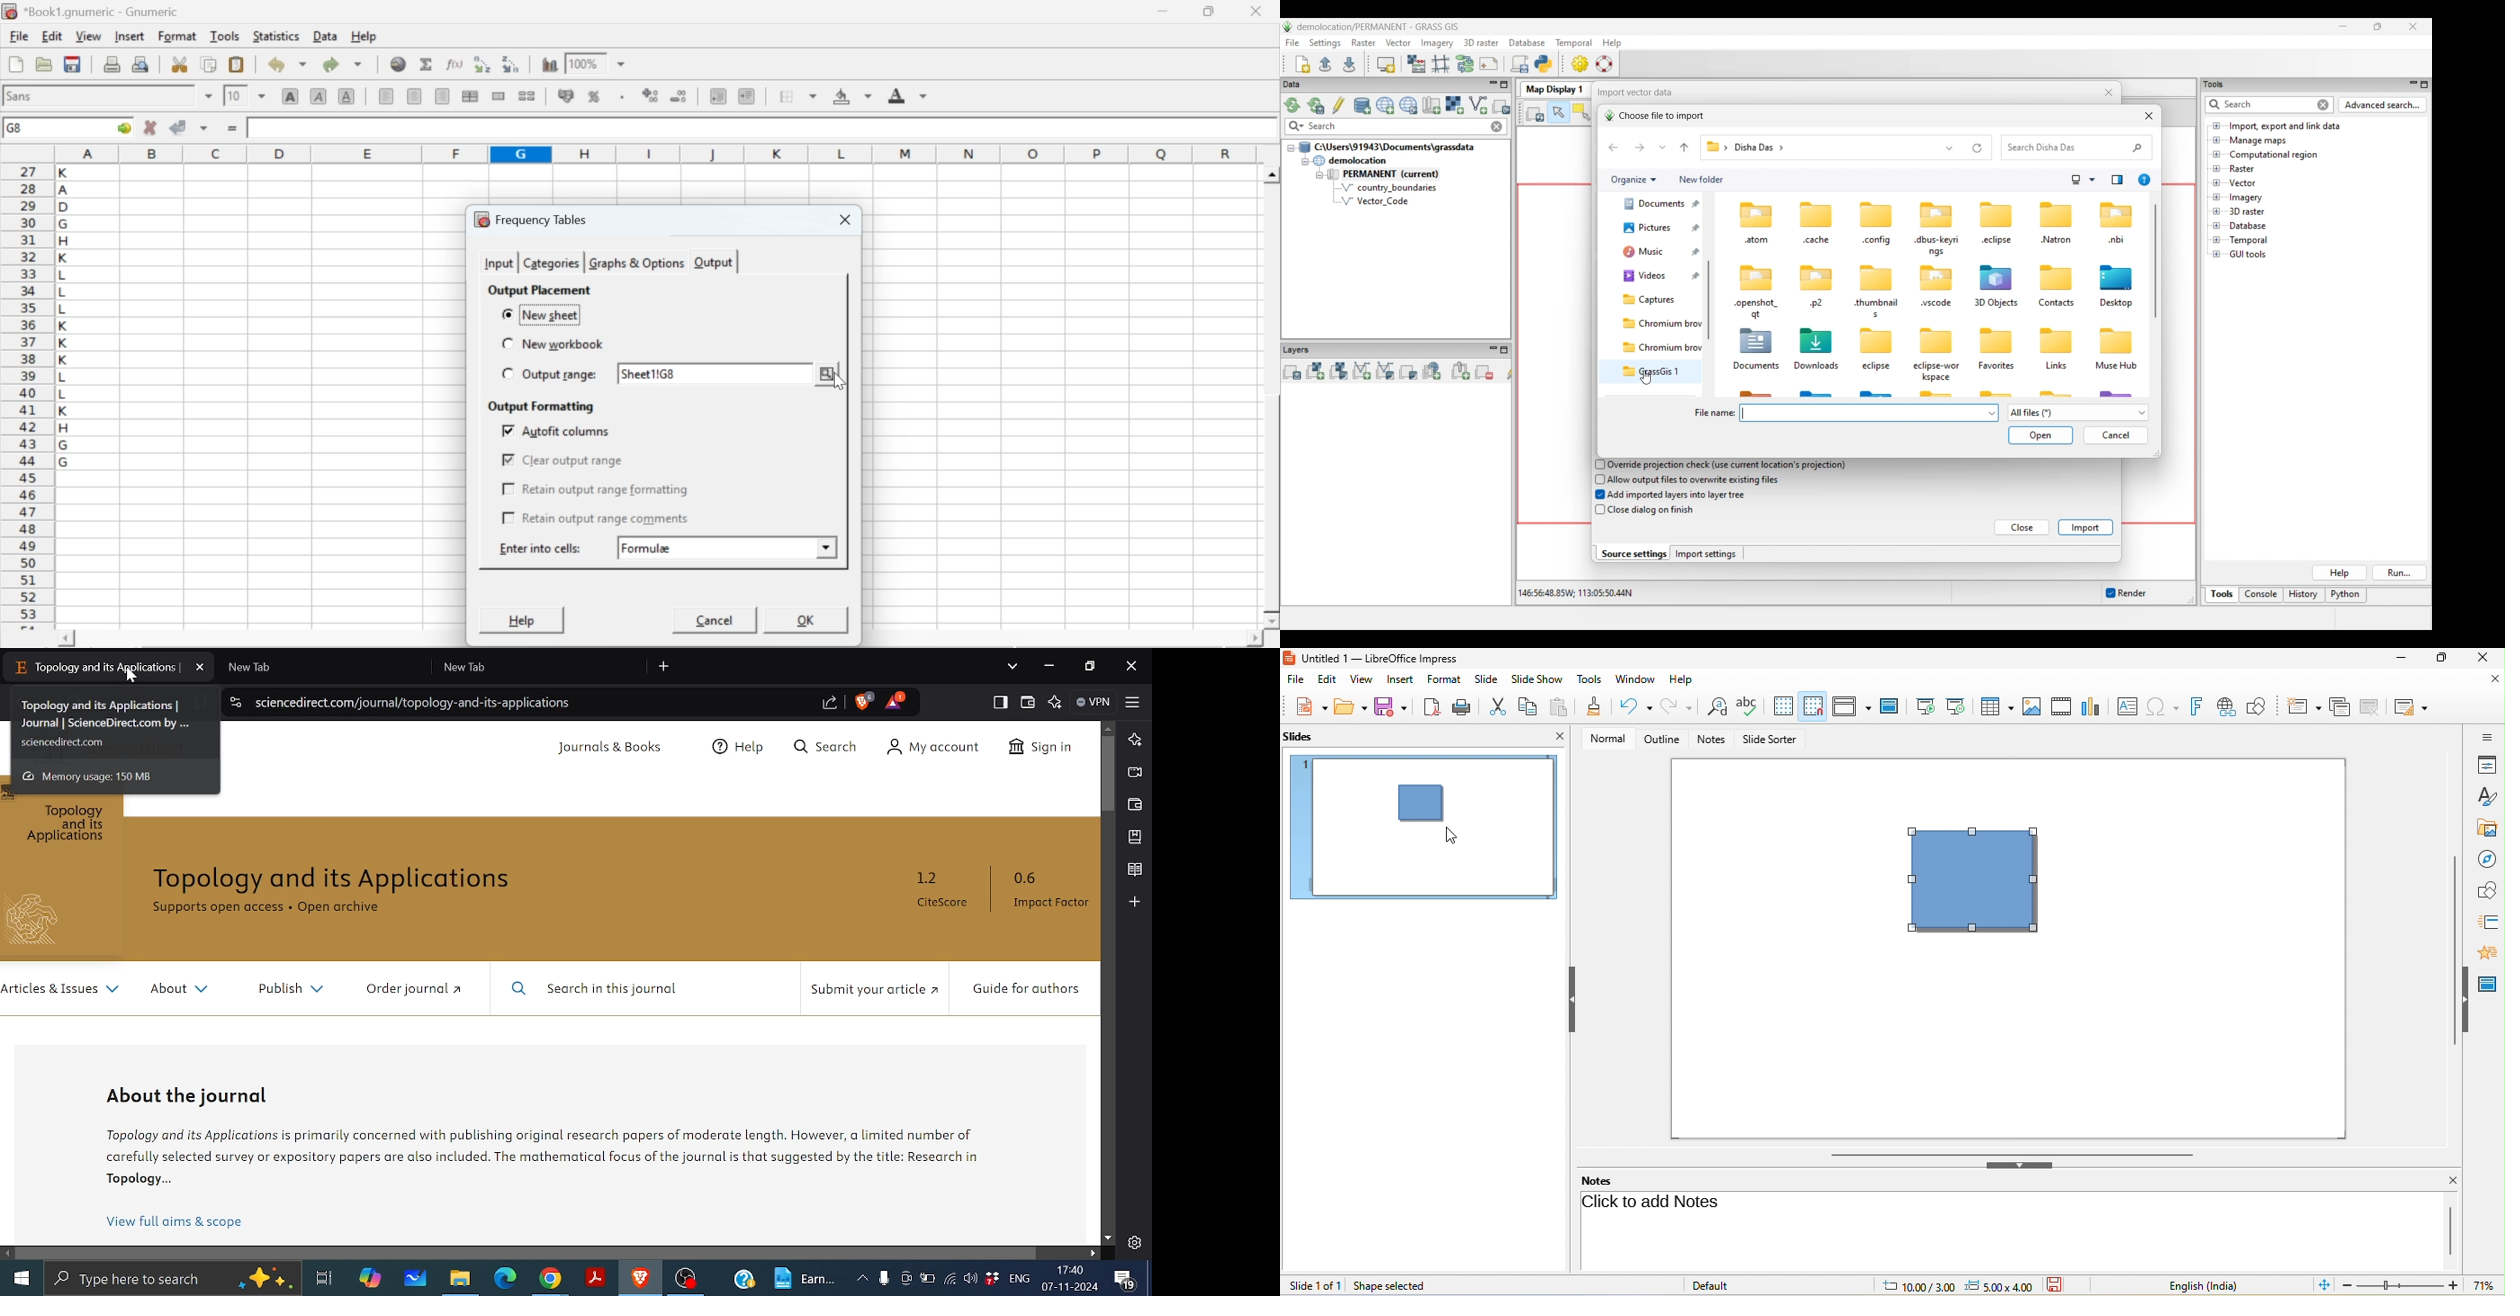 This screenshot has height=1316, width=2520. What do you see at coordinates (2061, 705) in the screenshot?
I see `video/audio` at bounding box center [2061, 705].